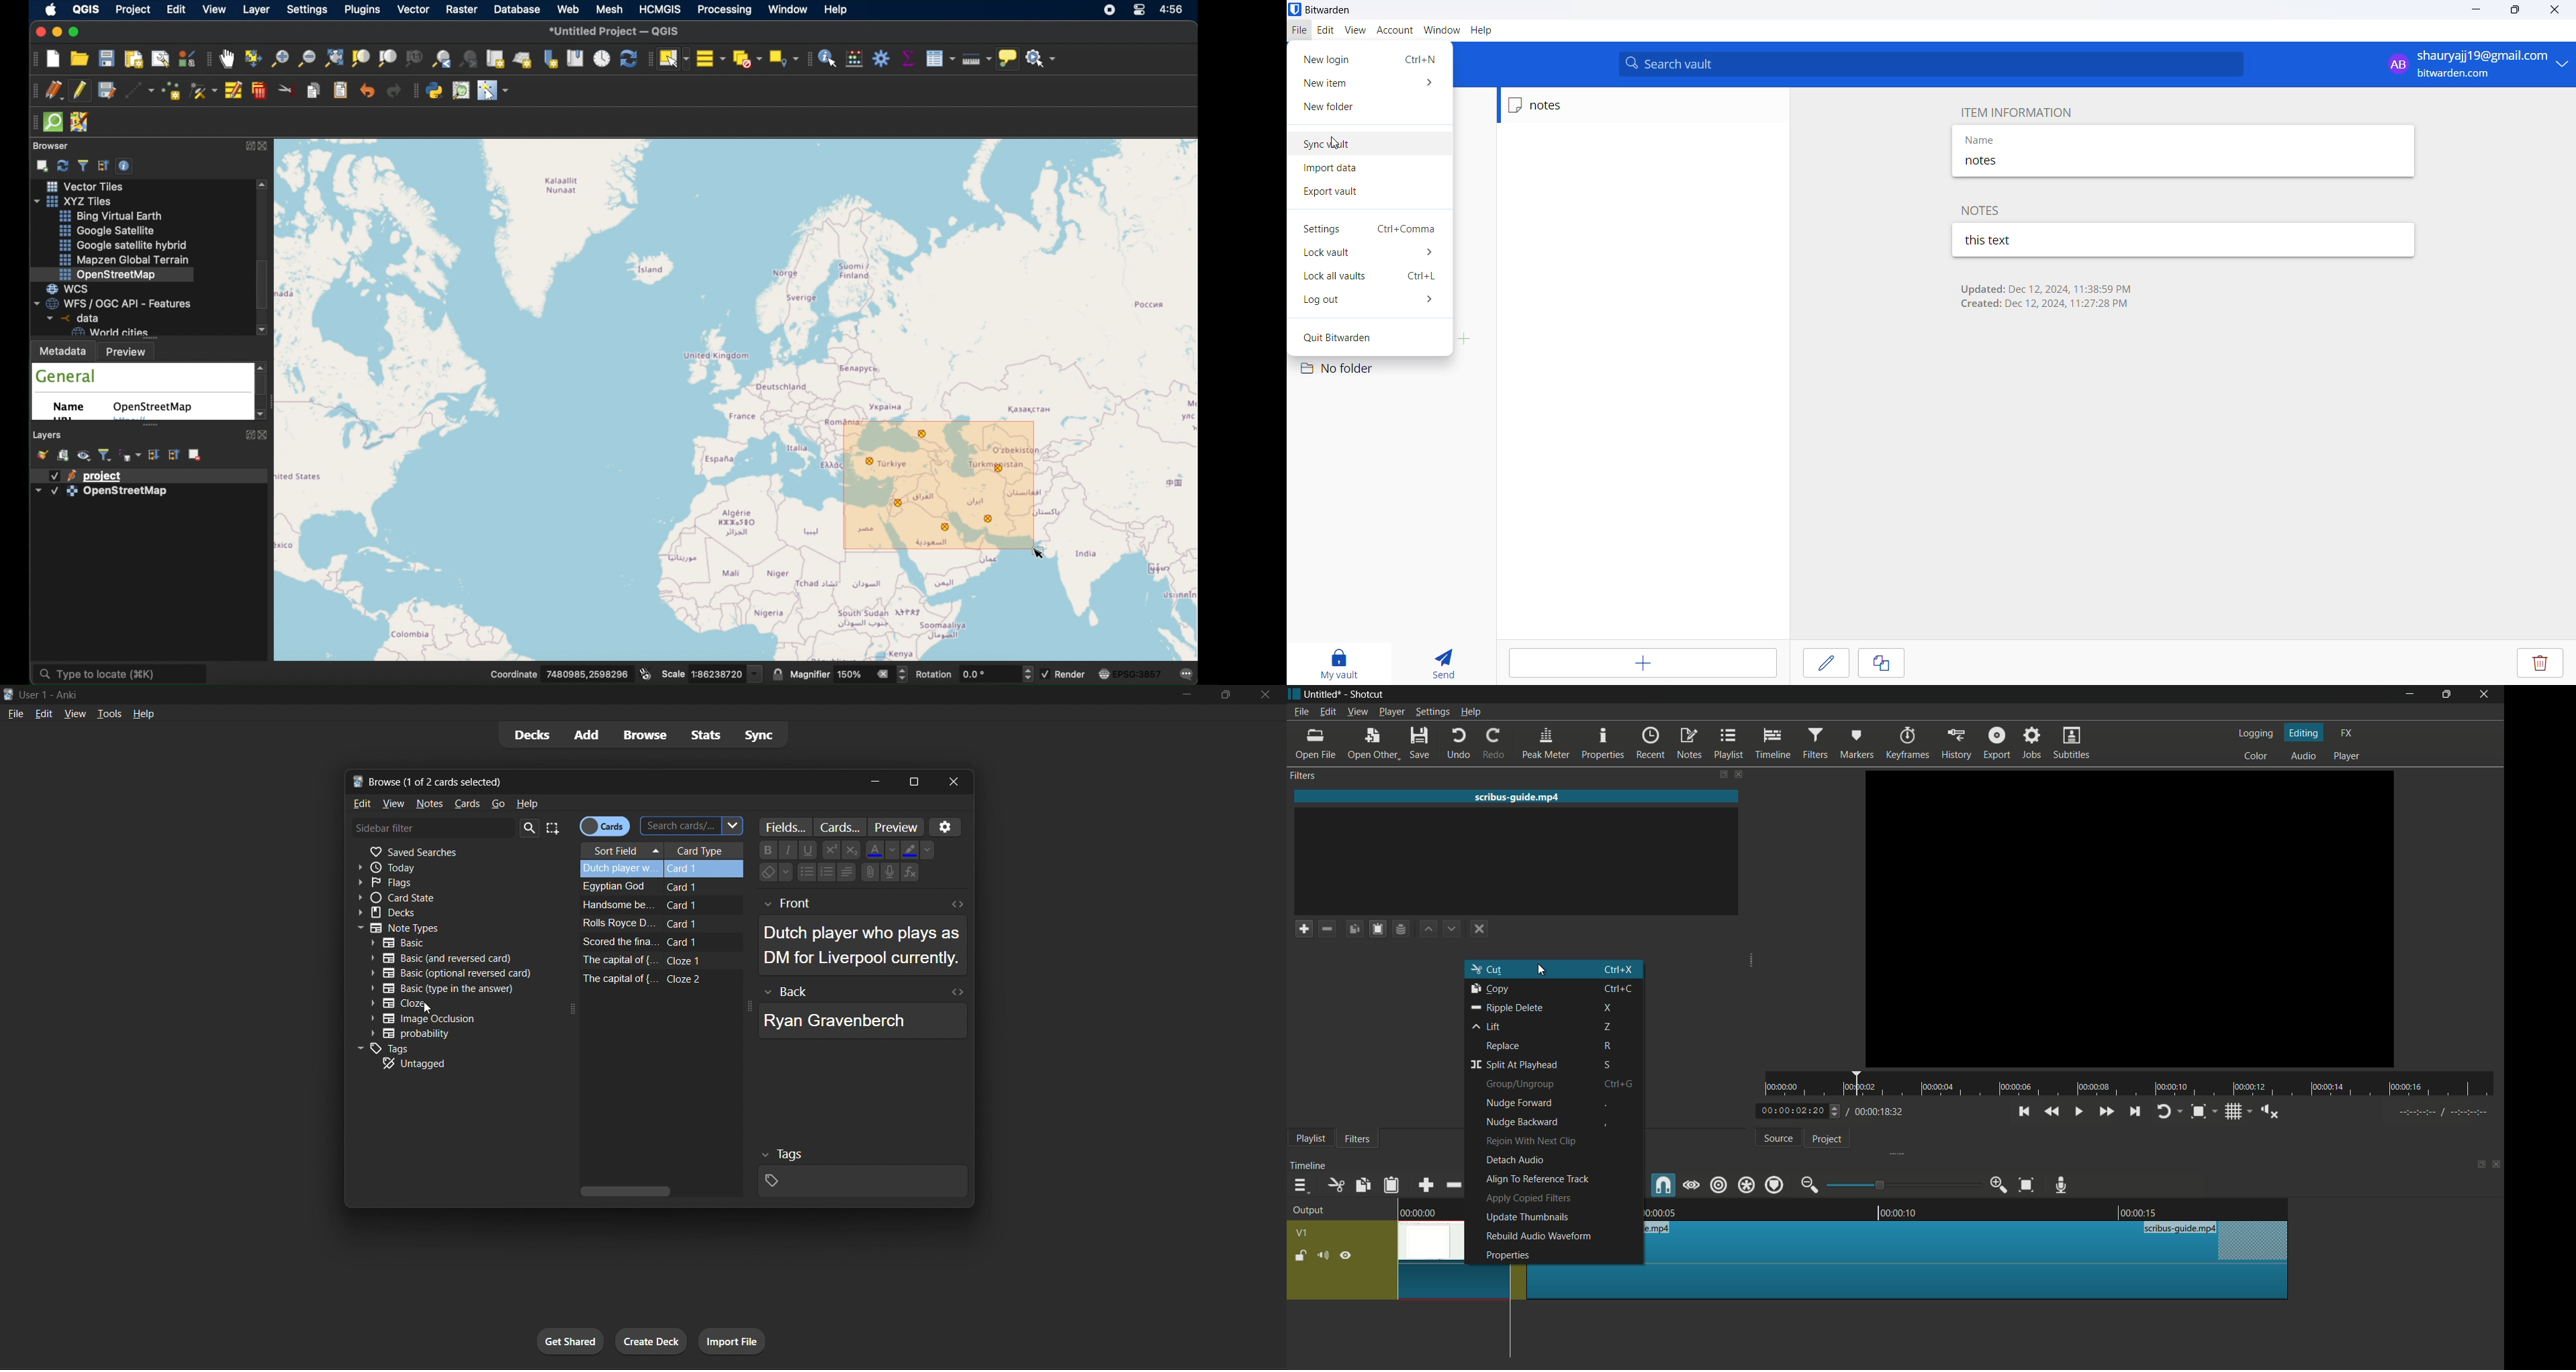 The image size is (2576, 1372). Describe the element at coordinates (443, 989) in the screenshot. I see `basic (type in the answer)` at that location.